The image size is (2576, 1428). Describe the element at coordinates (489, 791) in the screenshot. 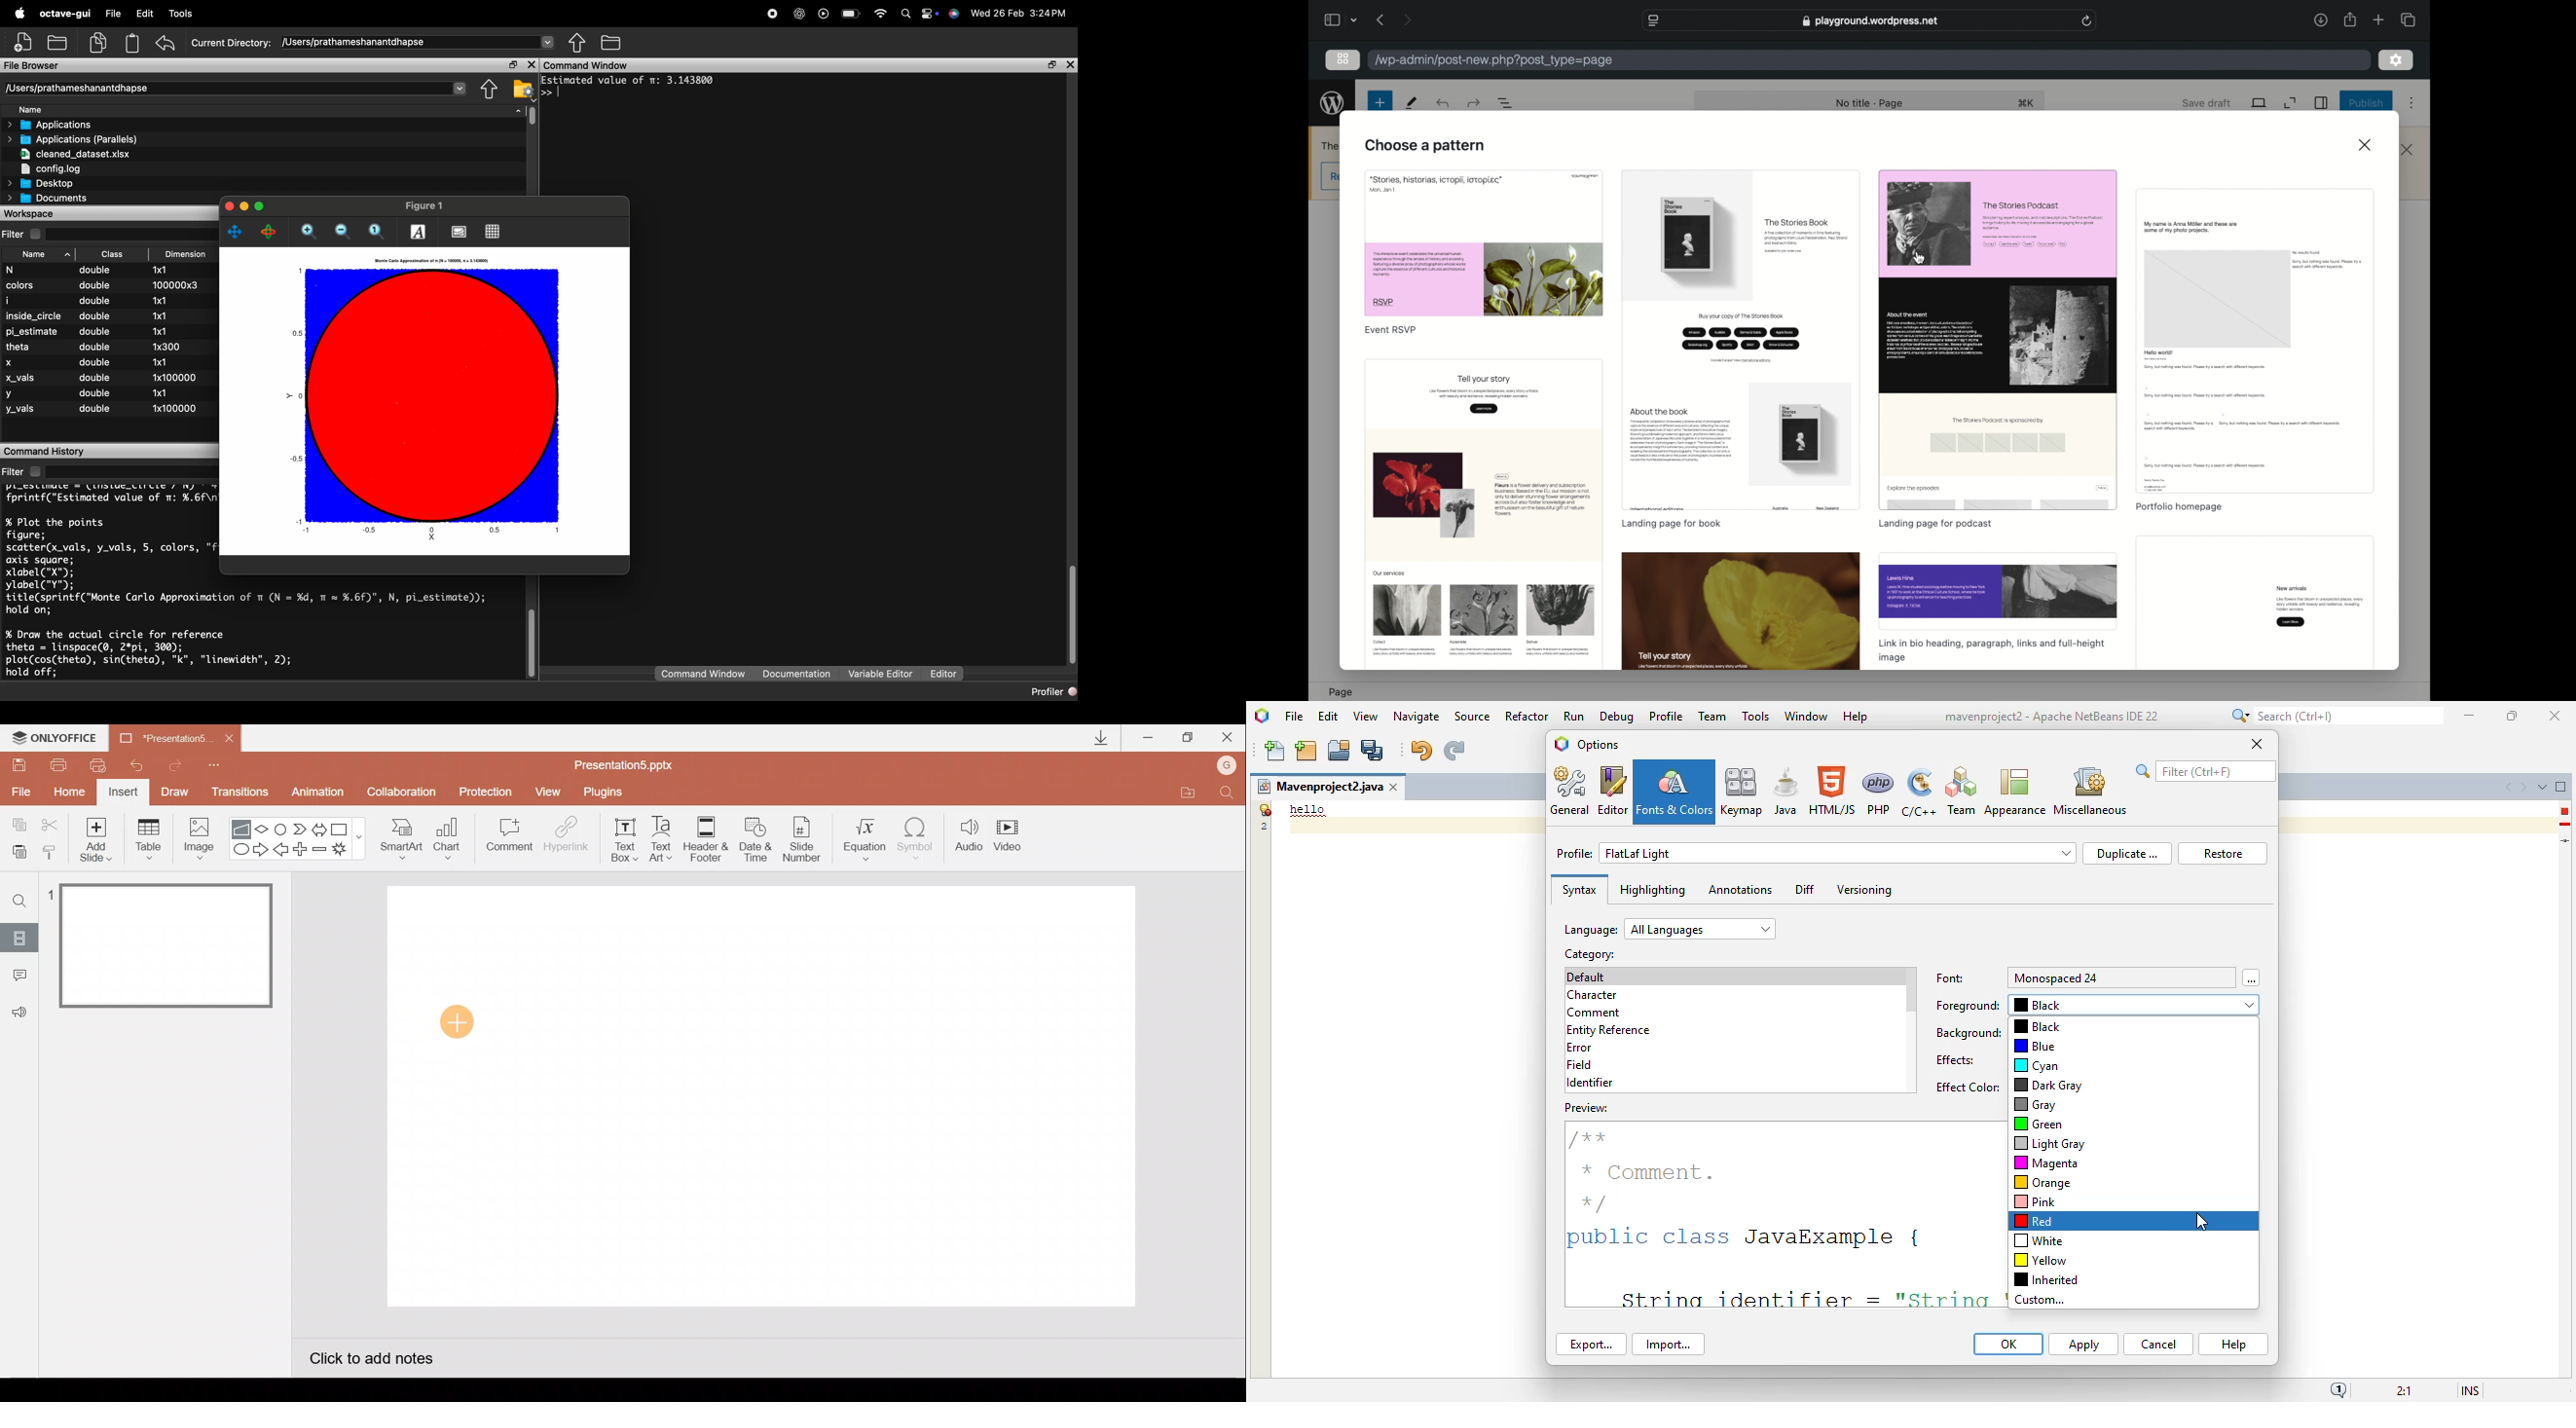

I see `Protection` at that location.